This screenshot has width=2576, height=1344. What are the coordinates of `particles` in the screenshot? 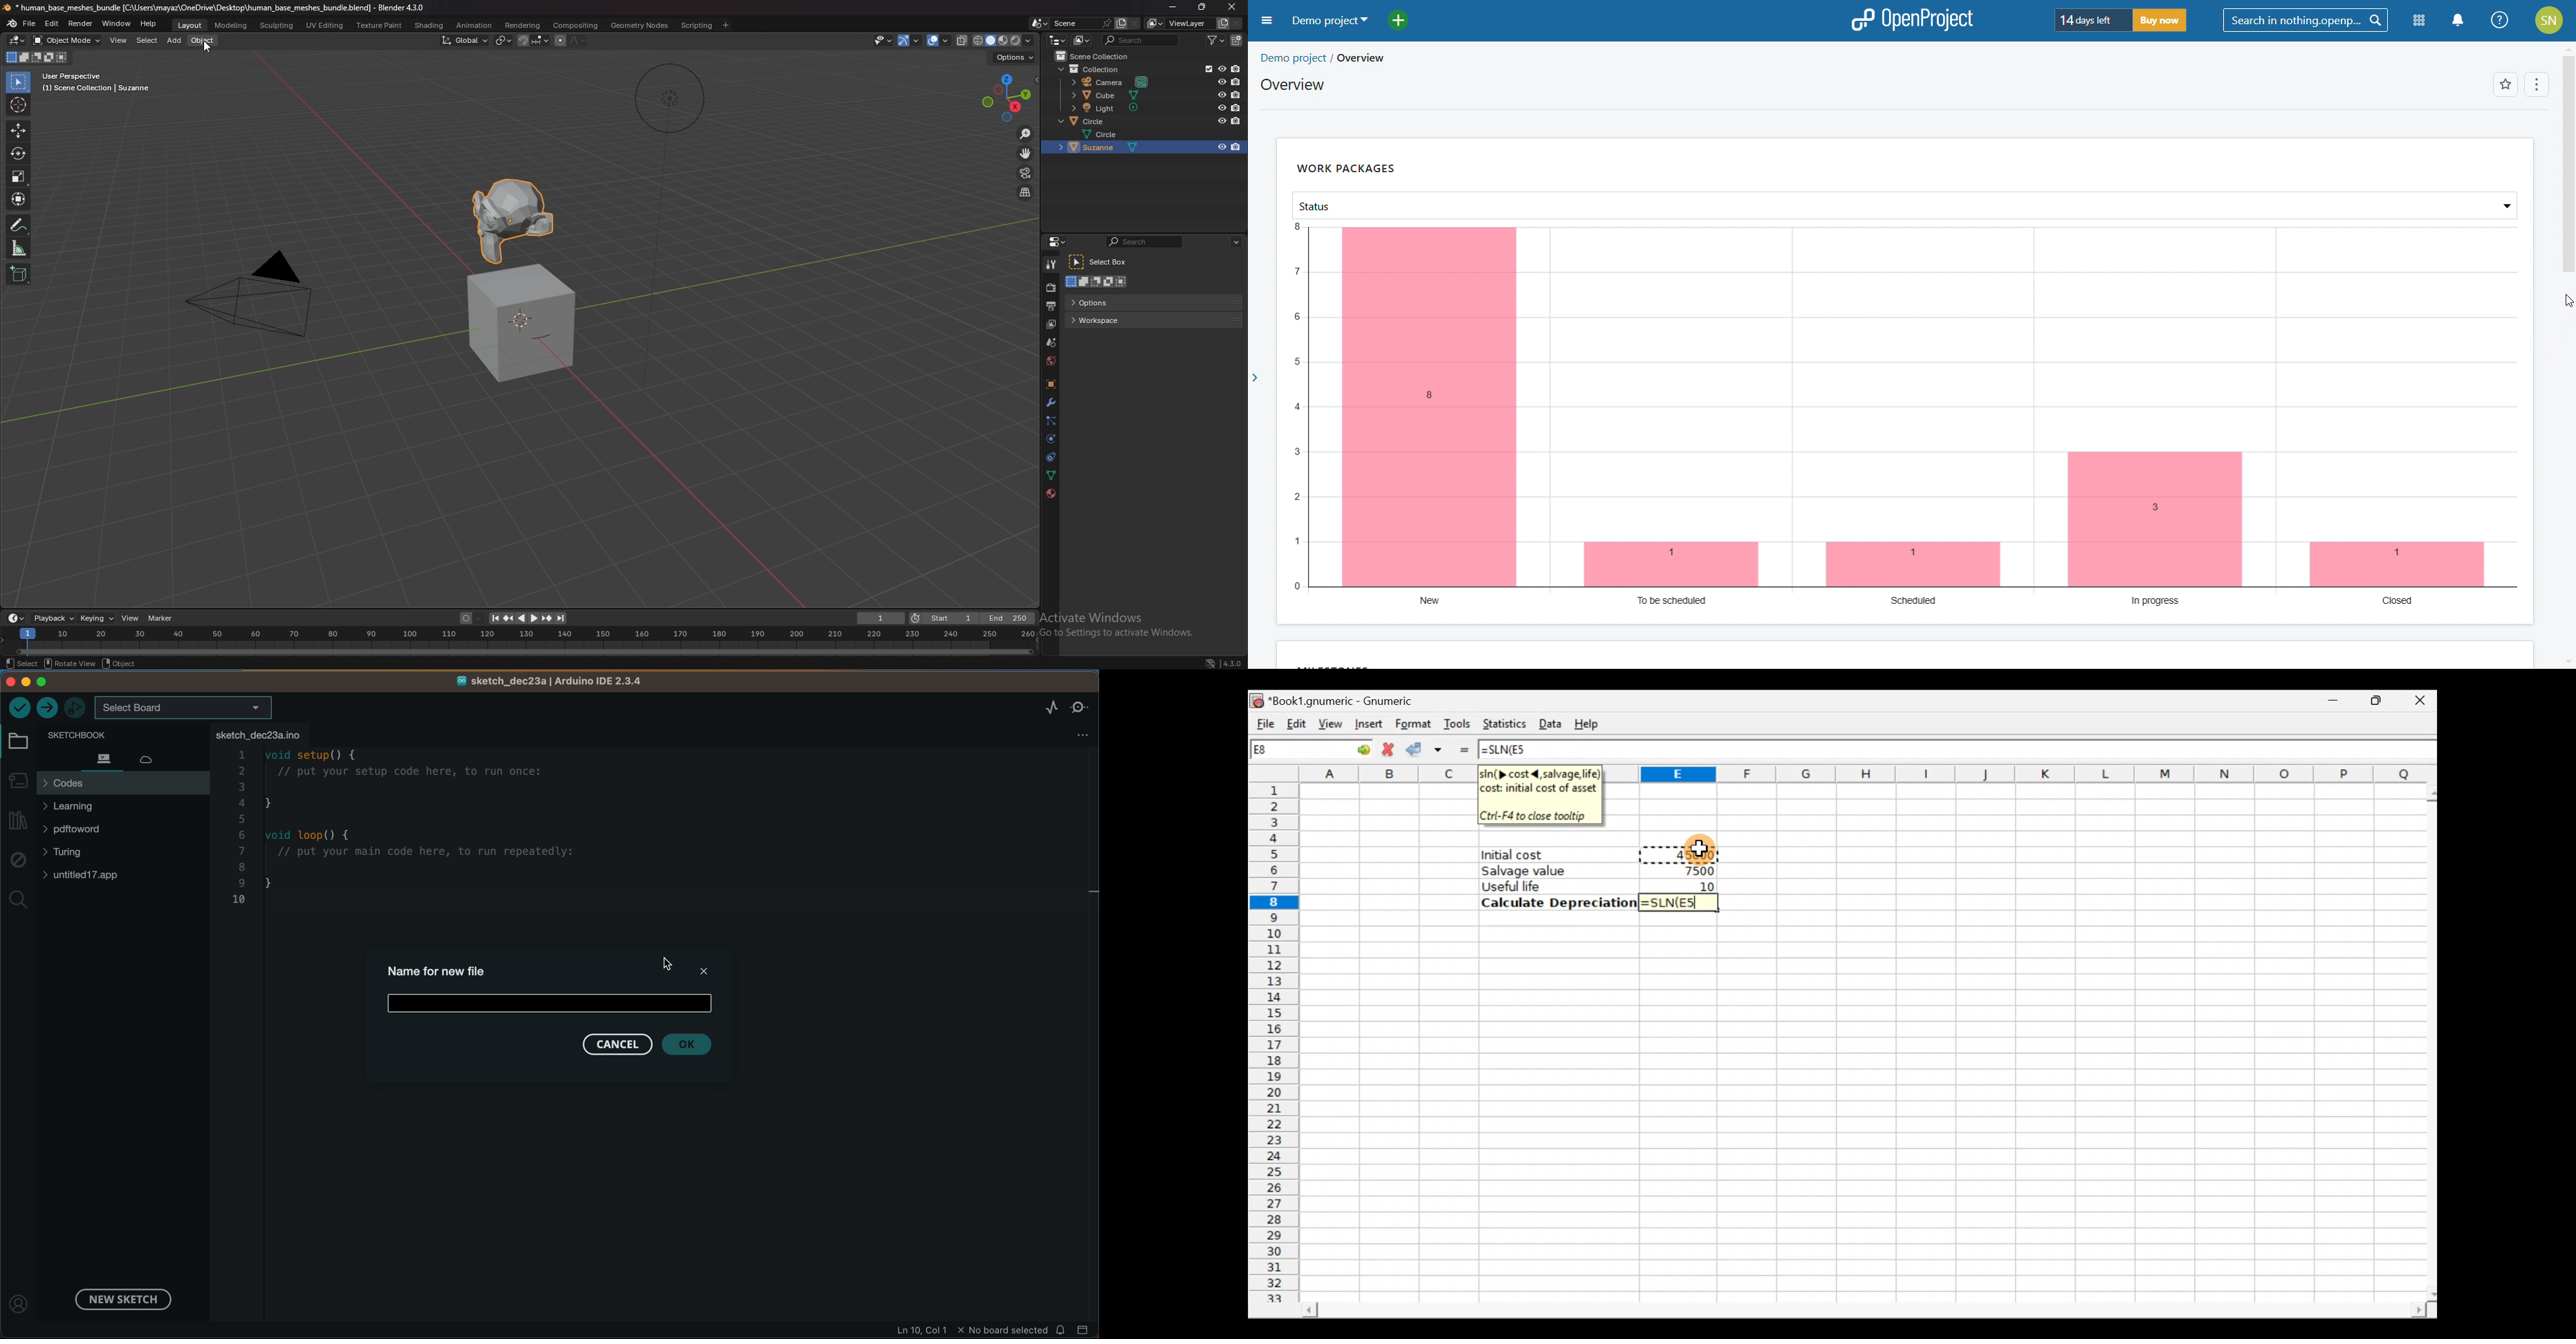 It's located at (1052, 421).